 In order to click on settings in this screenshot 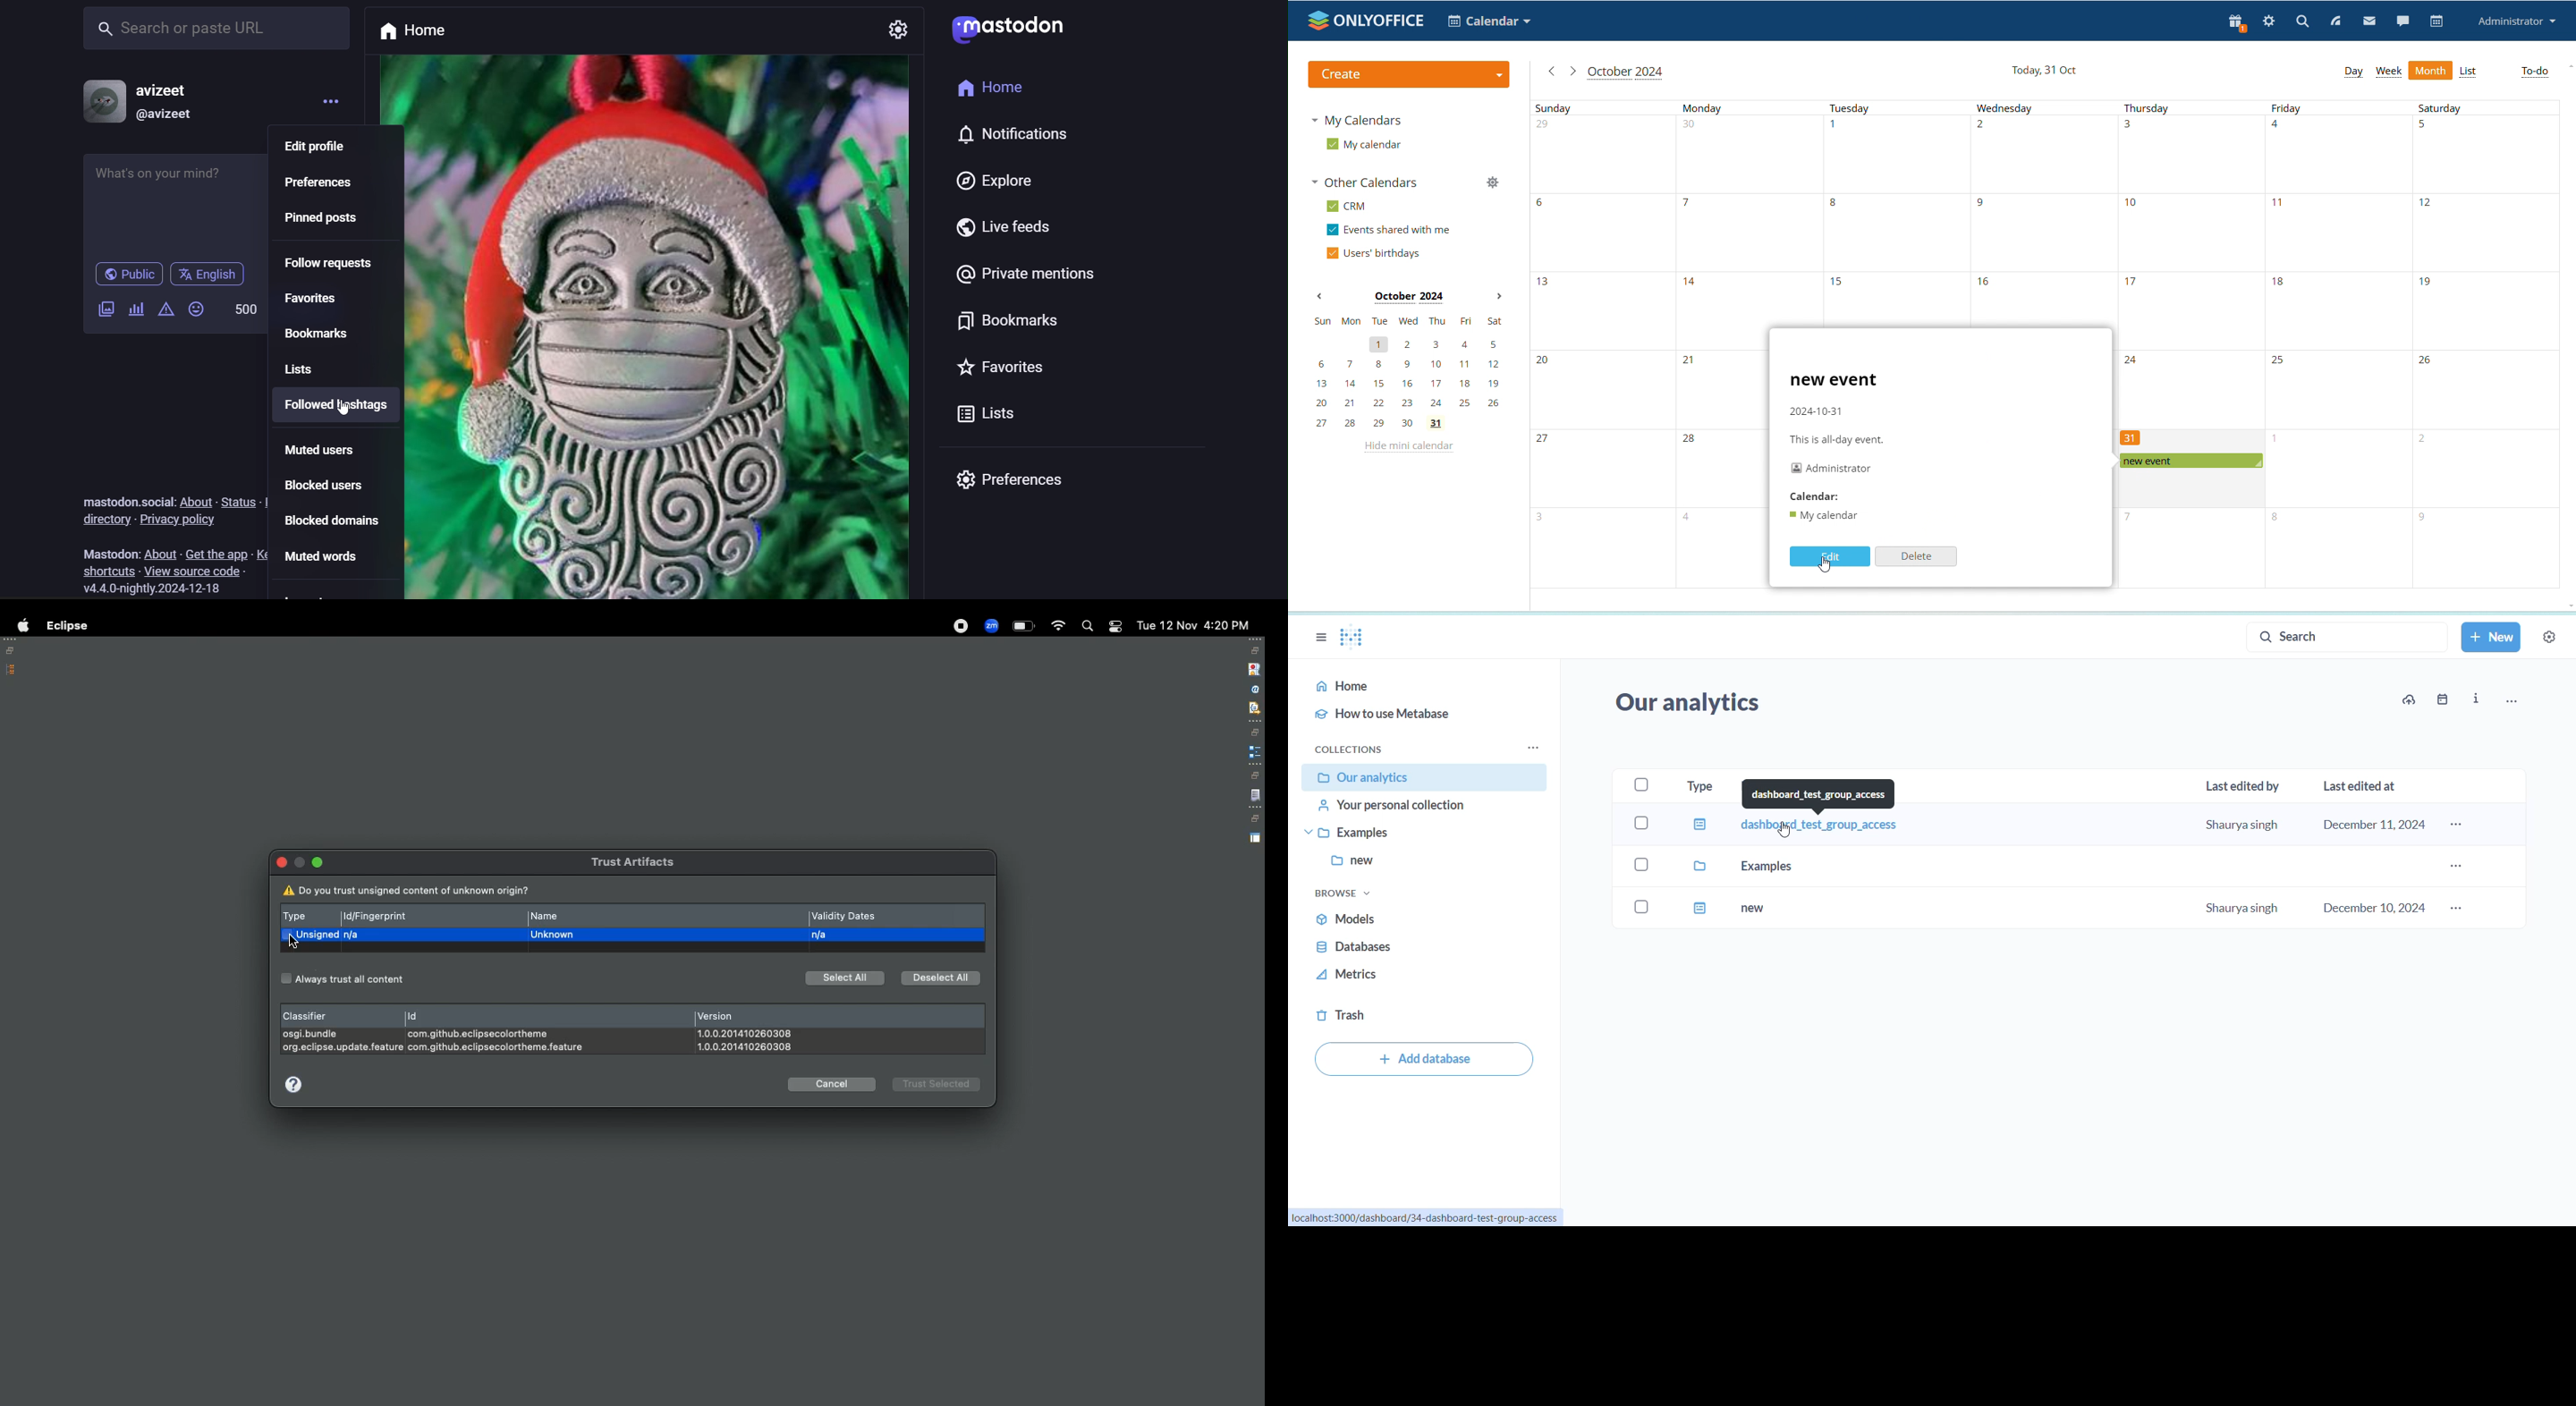, I will do `click(2269, 22)`.